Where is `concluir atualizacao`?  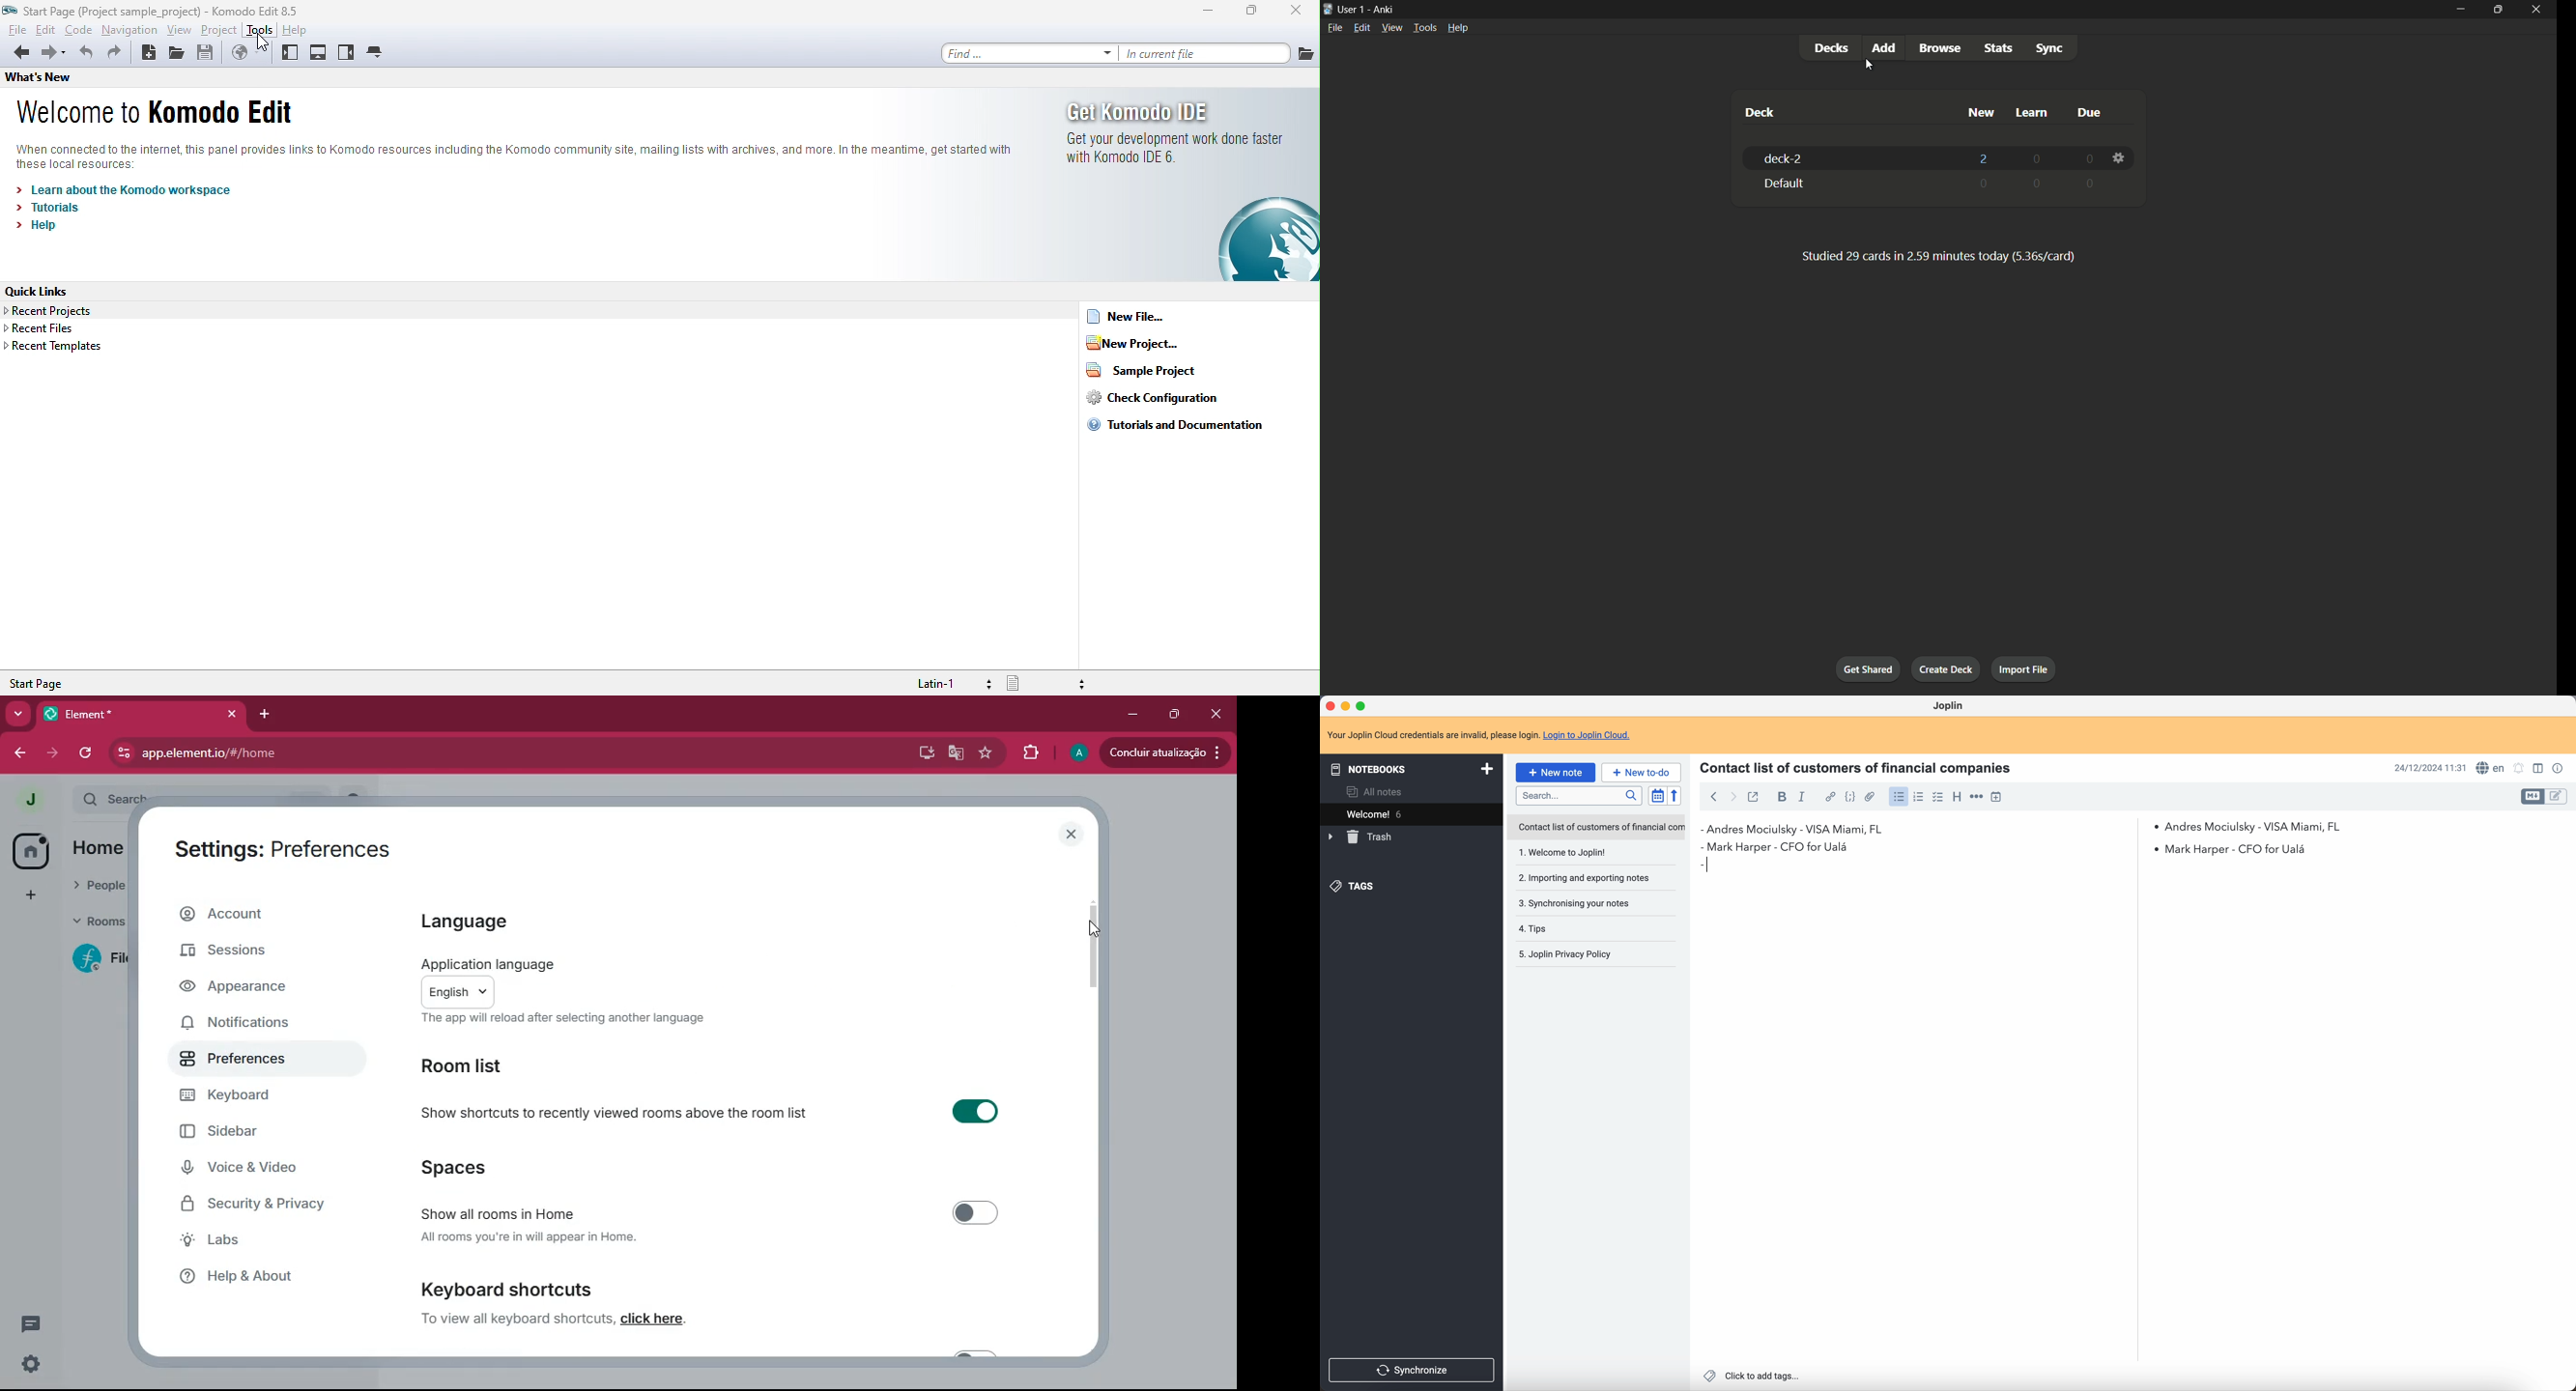
concluir atualizacao is located at coordinates (1165, 752).